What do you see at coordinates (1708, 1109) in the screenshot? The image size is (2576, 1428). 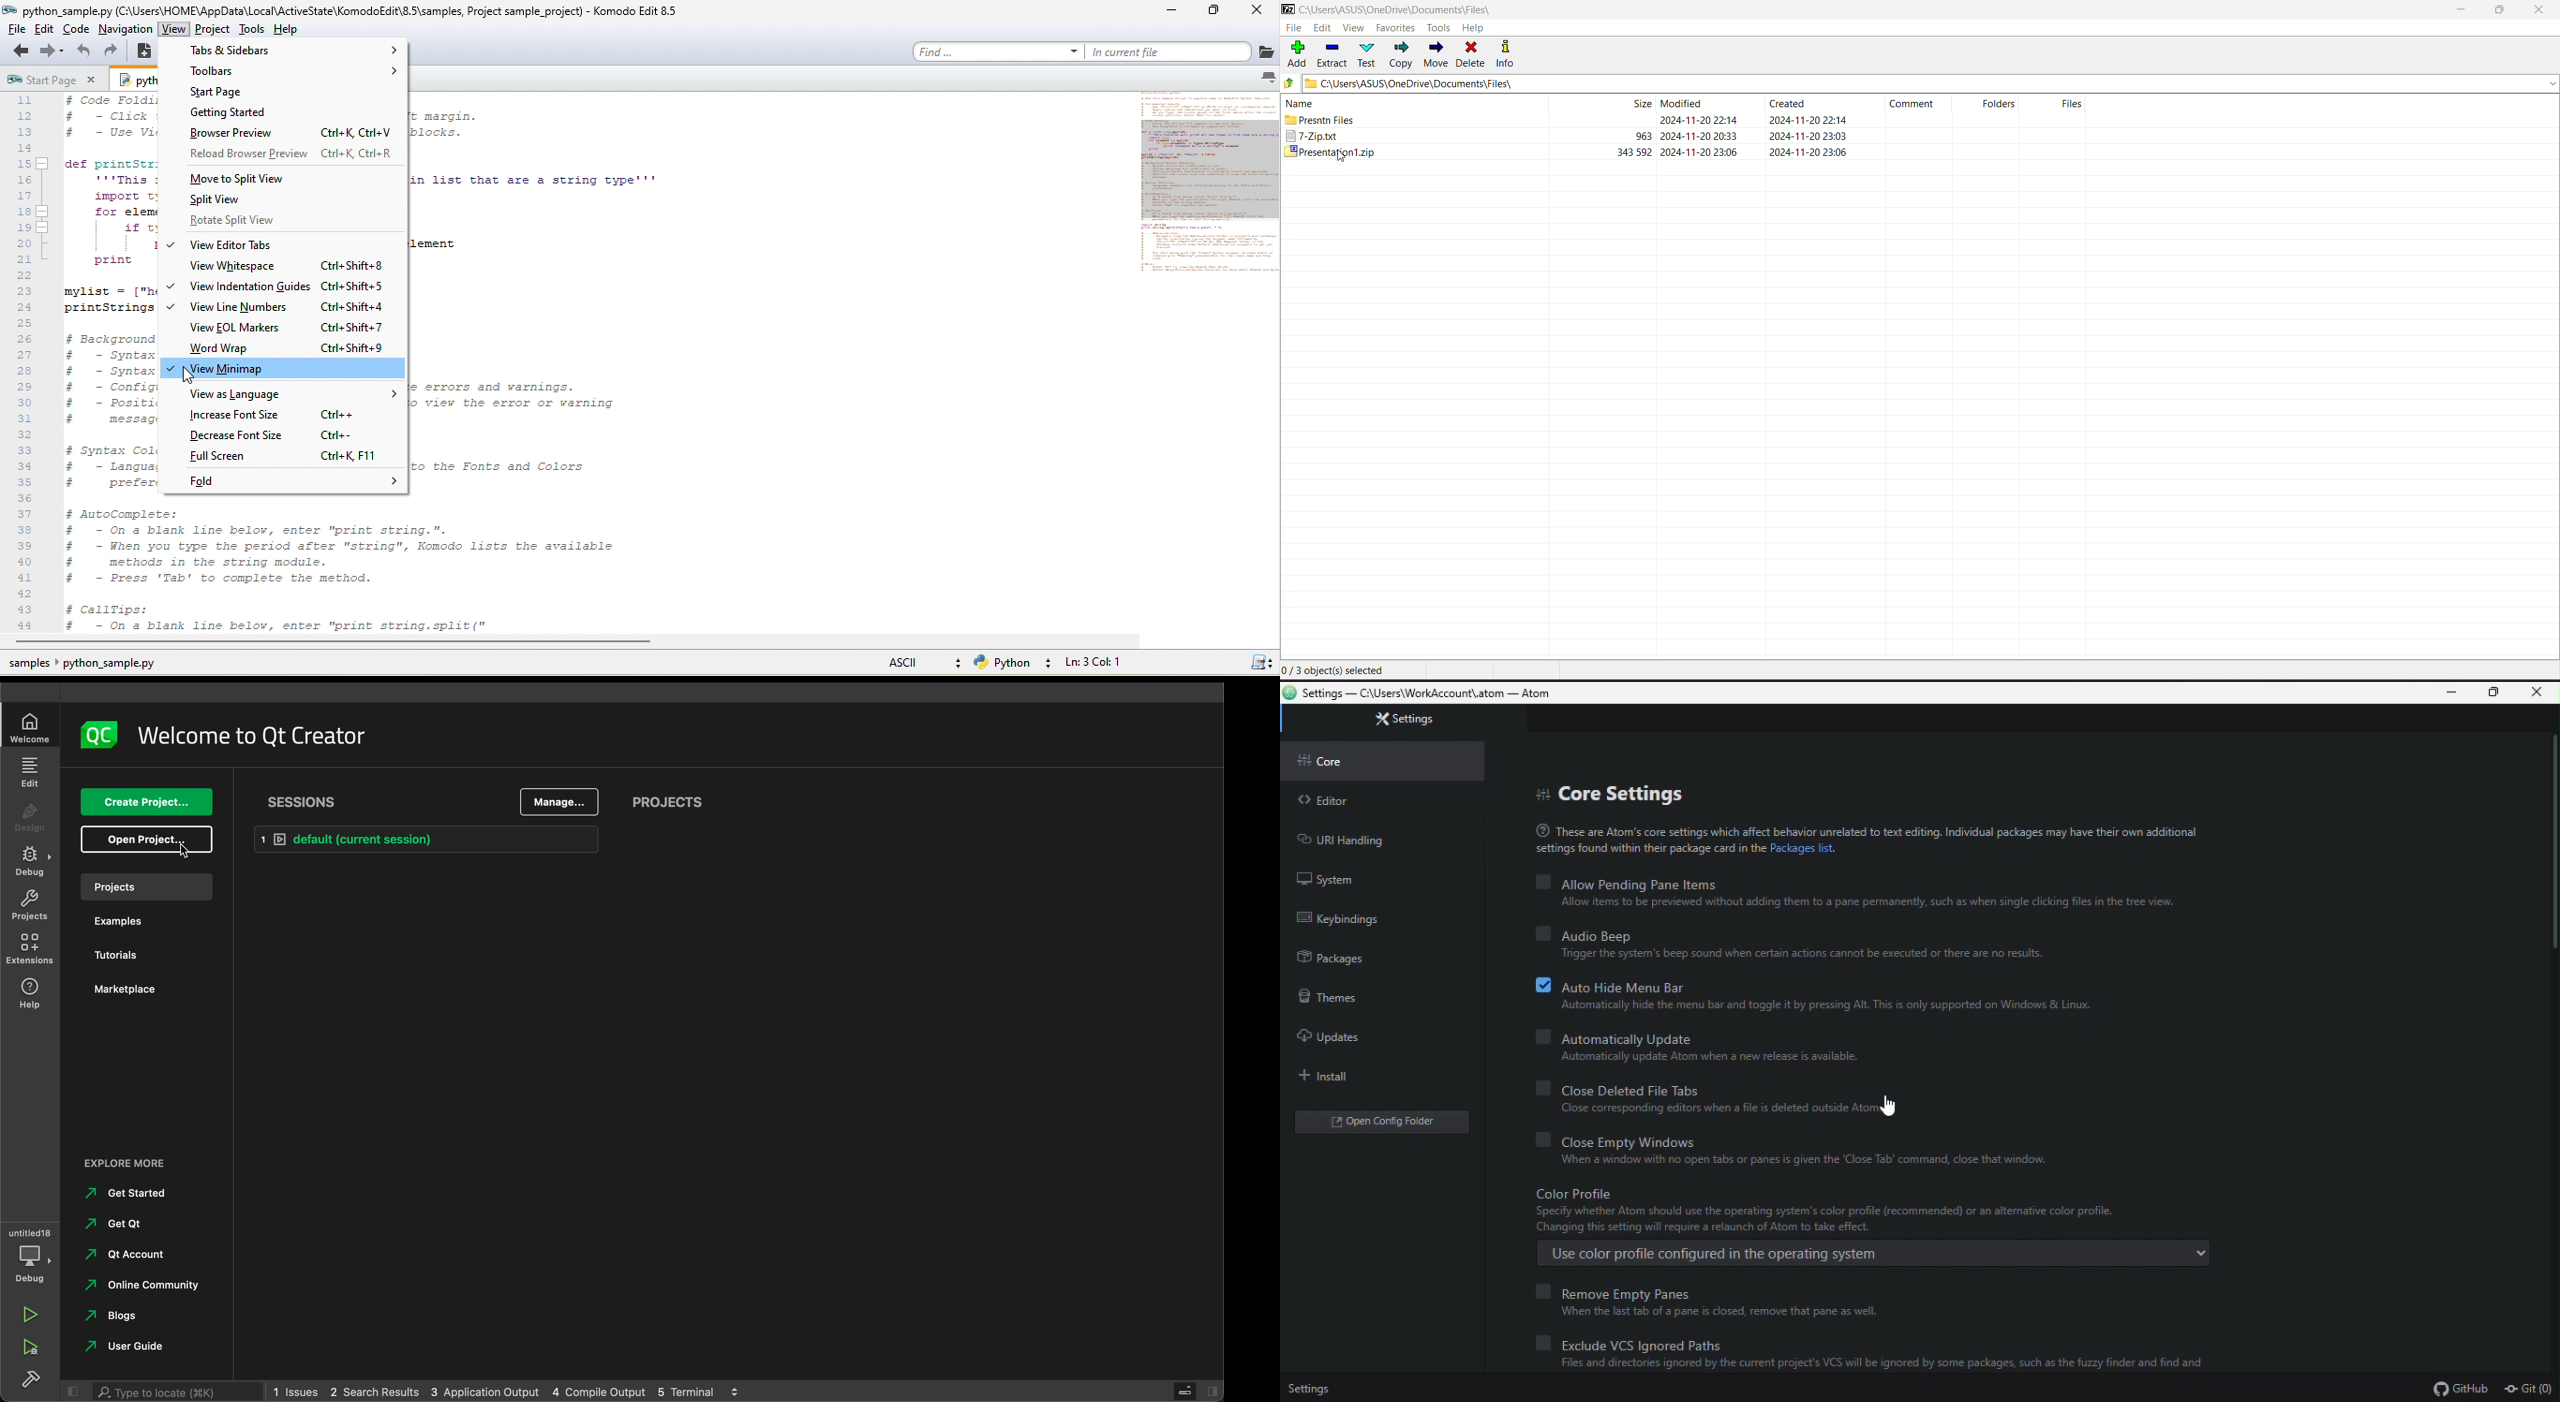 I see `‘Close corresponding editors when a file is deleted outside Atom:` at bounding box center [1708, 1109].